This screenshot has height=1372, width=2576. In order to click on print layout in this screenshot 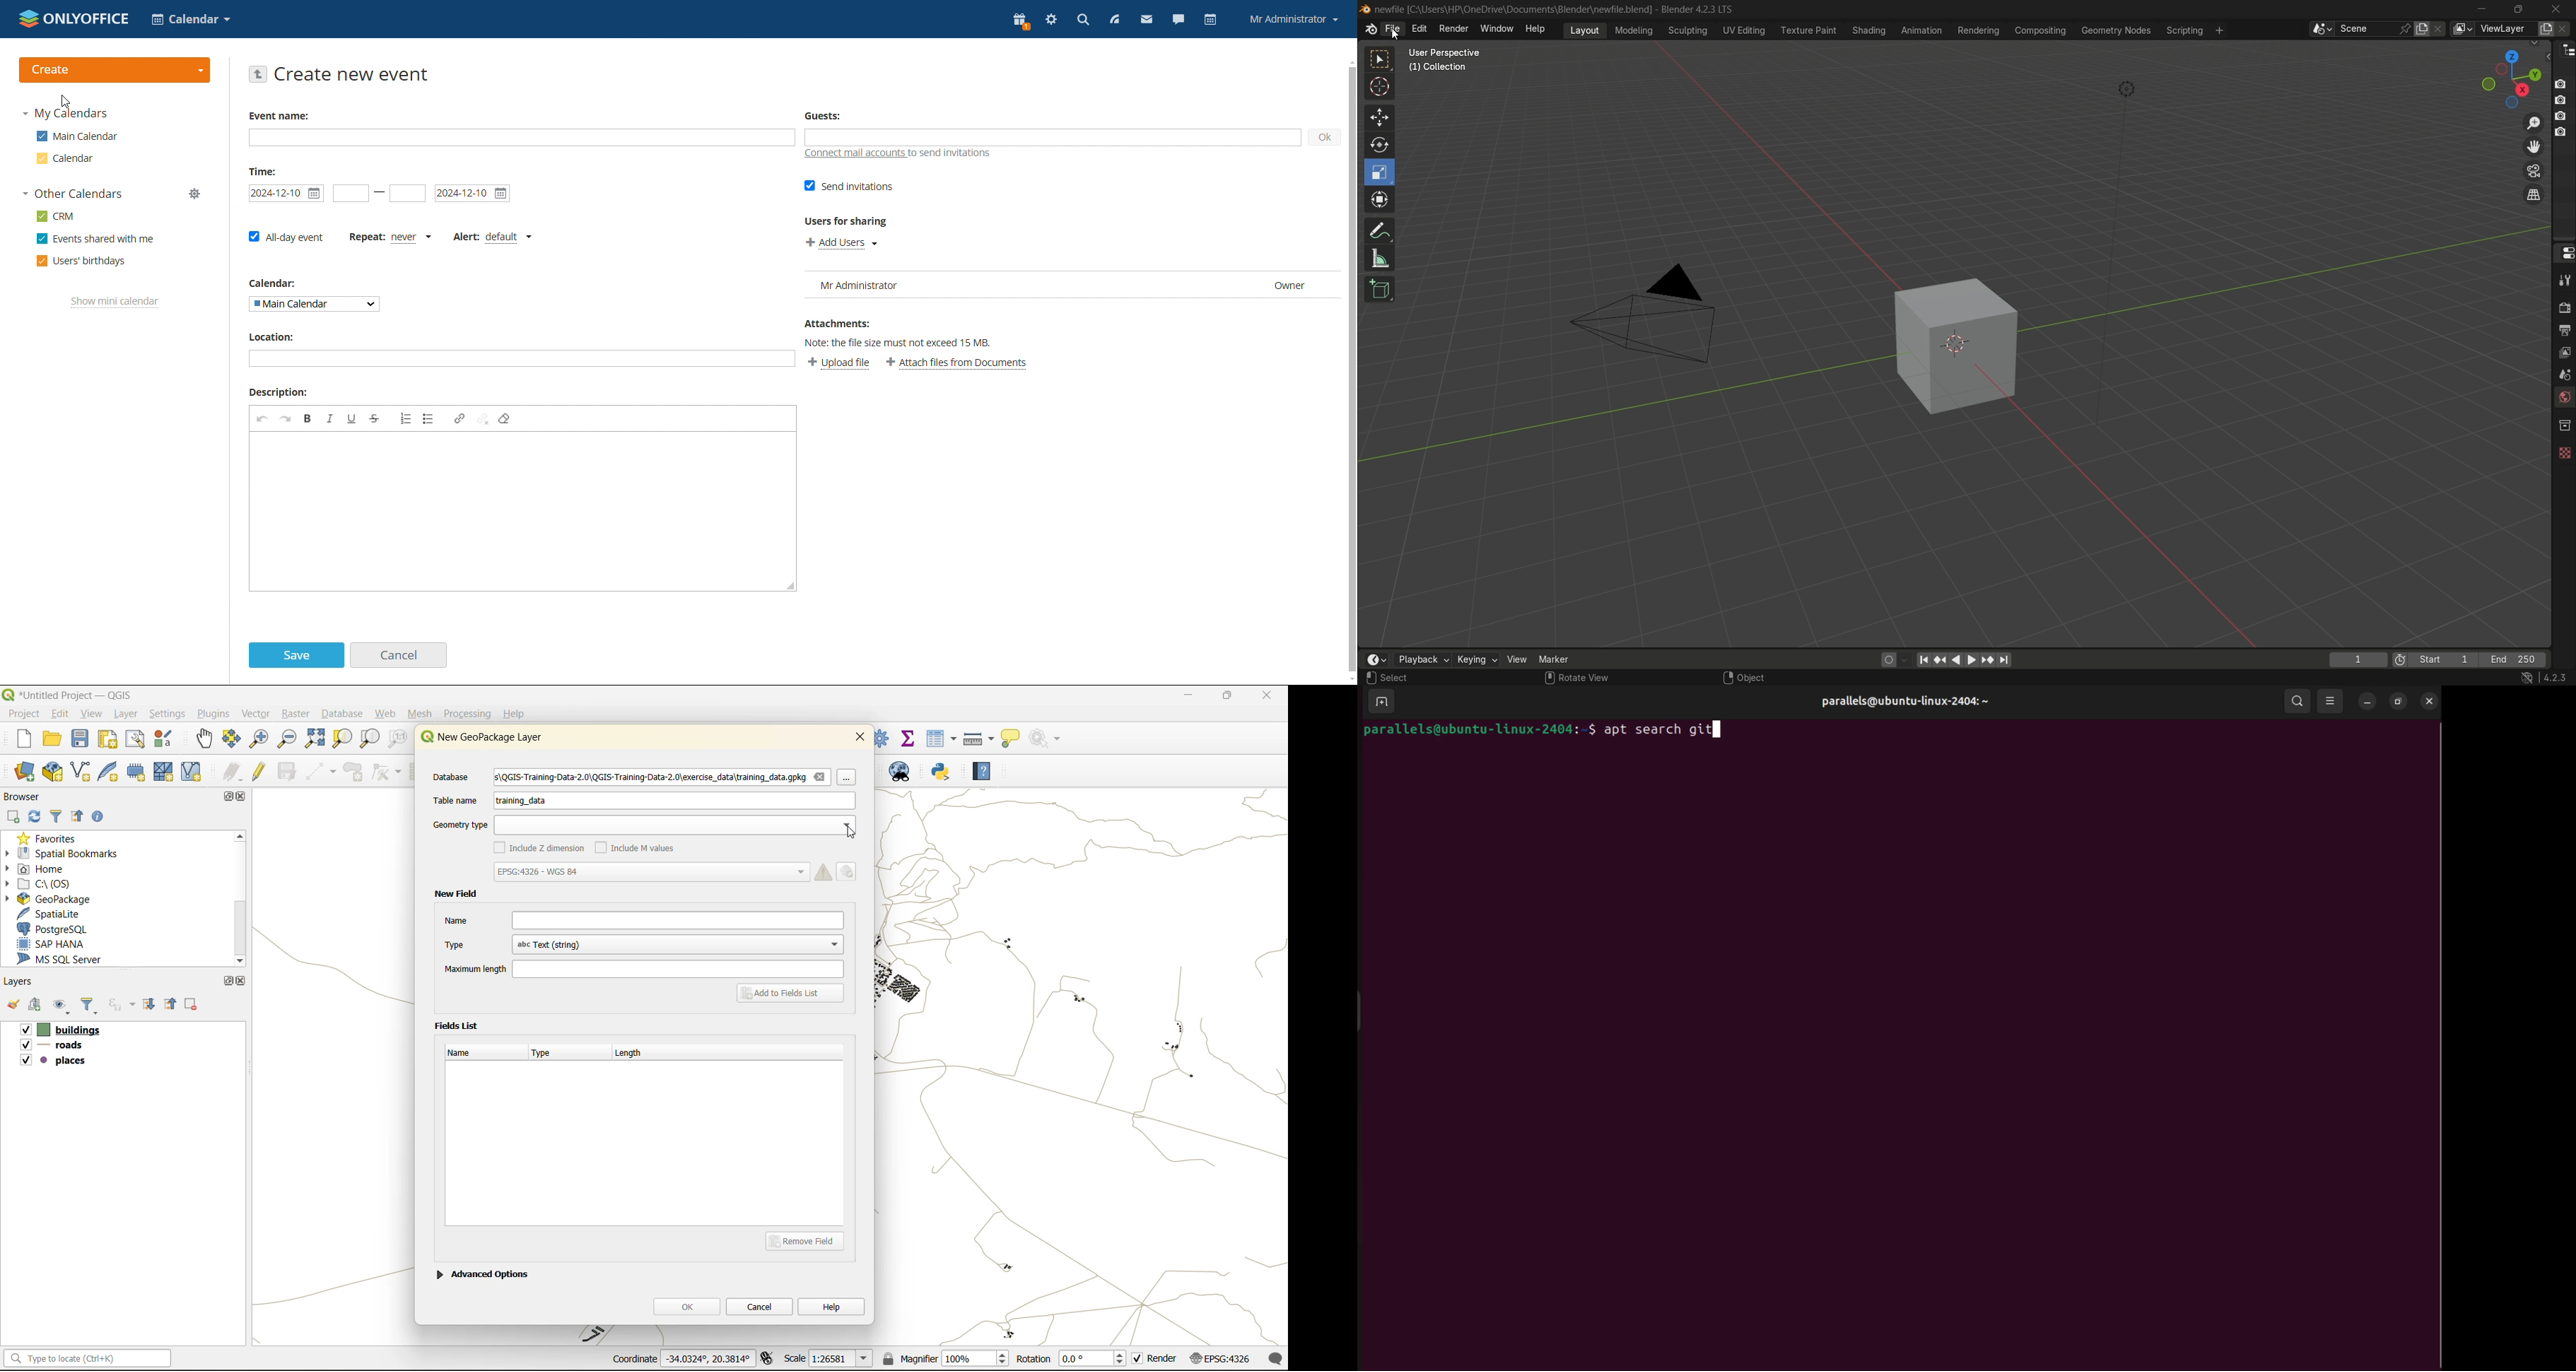, I will do `click(109, 741)`.